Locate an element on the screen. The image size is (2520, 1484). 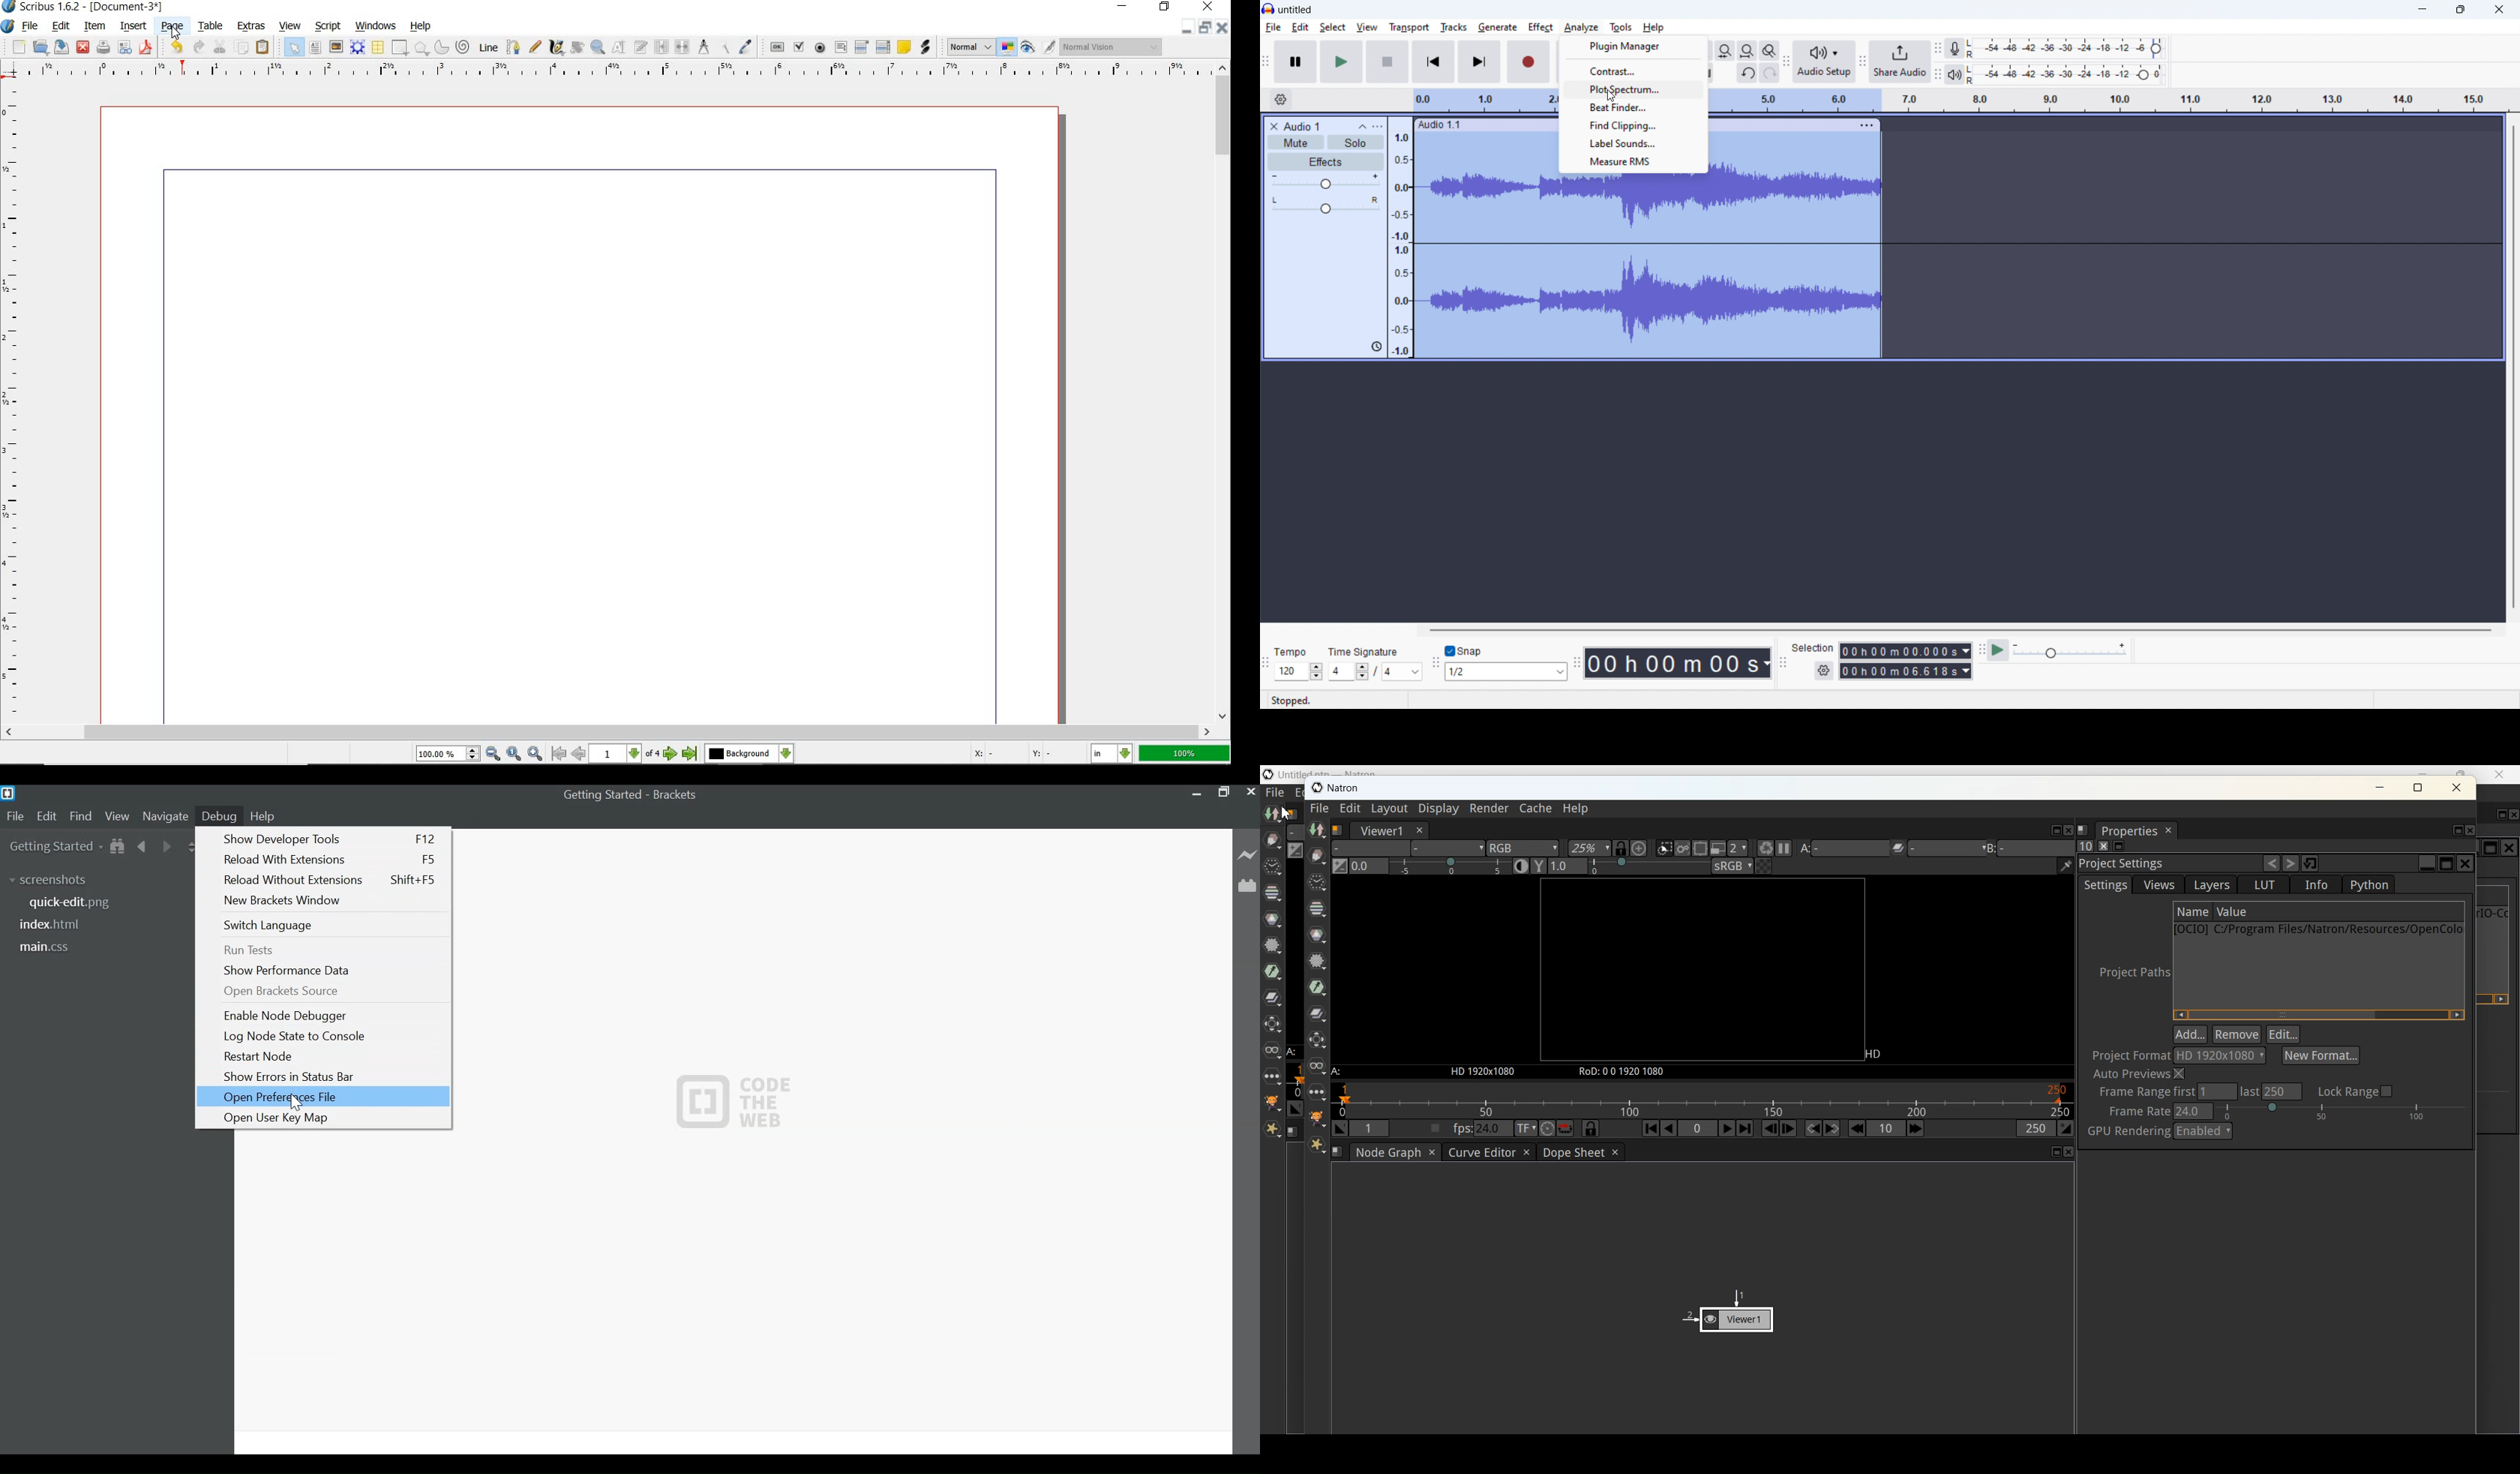
selection options is located at coordinates (1824, 671).